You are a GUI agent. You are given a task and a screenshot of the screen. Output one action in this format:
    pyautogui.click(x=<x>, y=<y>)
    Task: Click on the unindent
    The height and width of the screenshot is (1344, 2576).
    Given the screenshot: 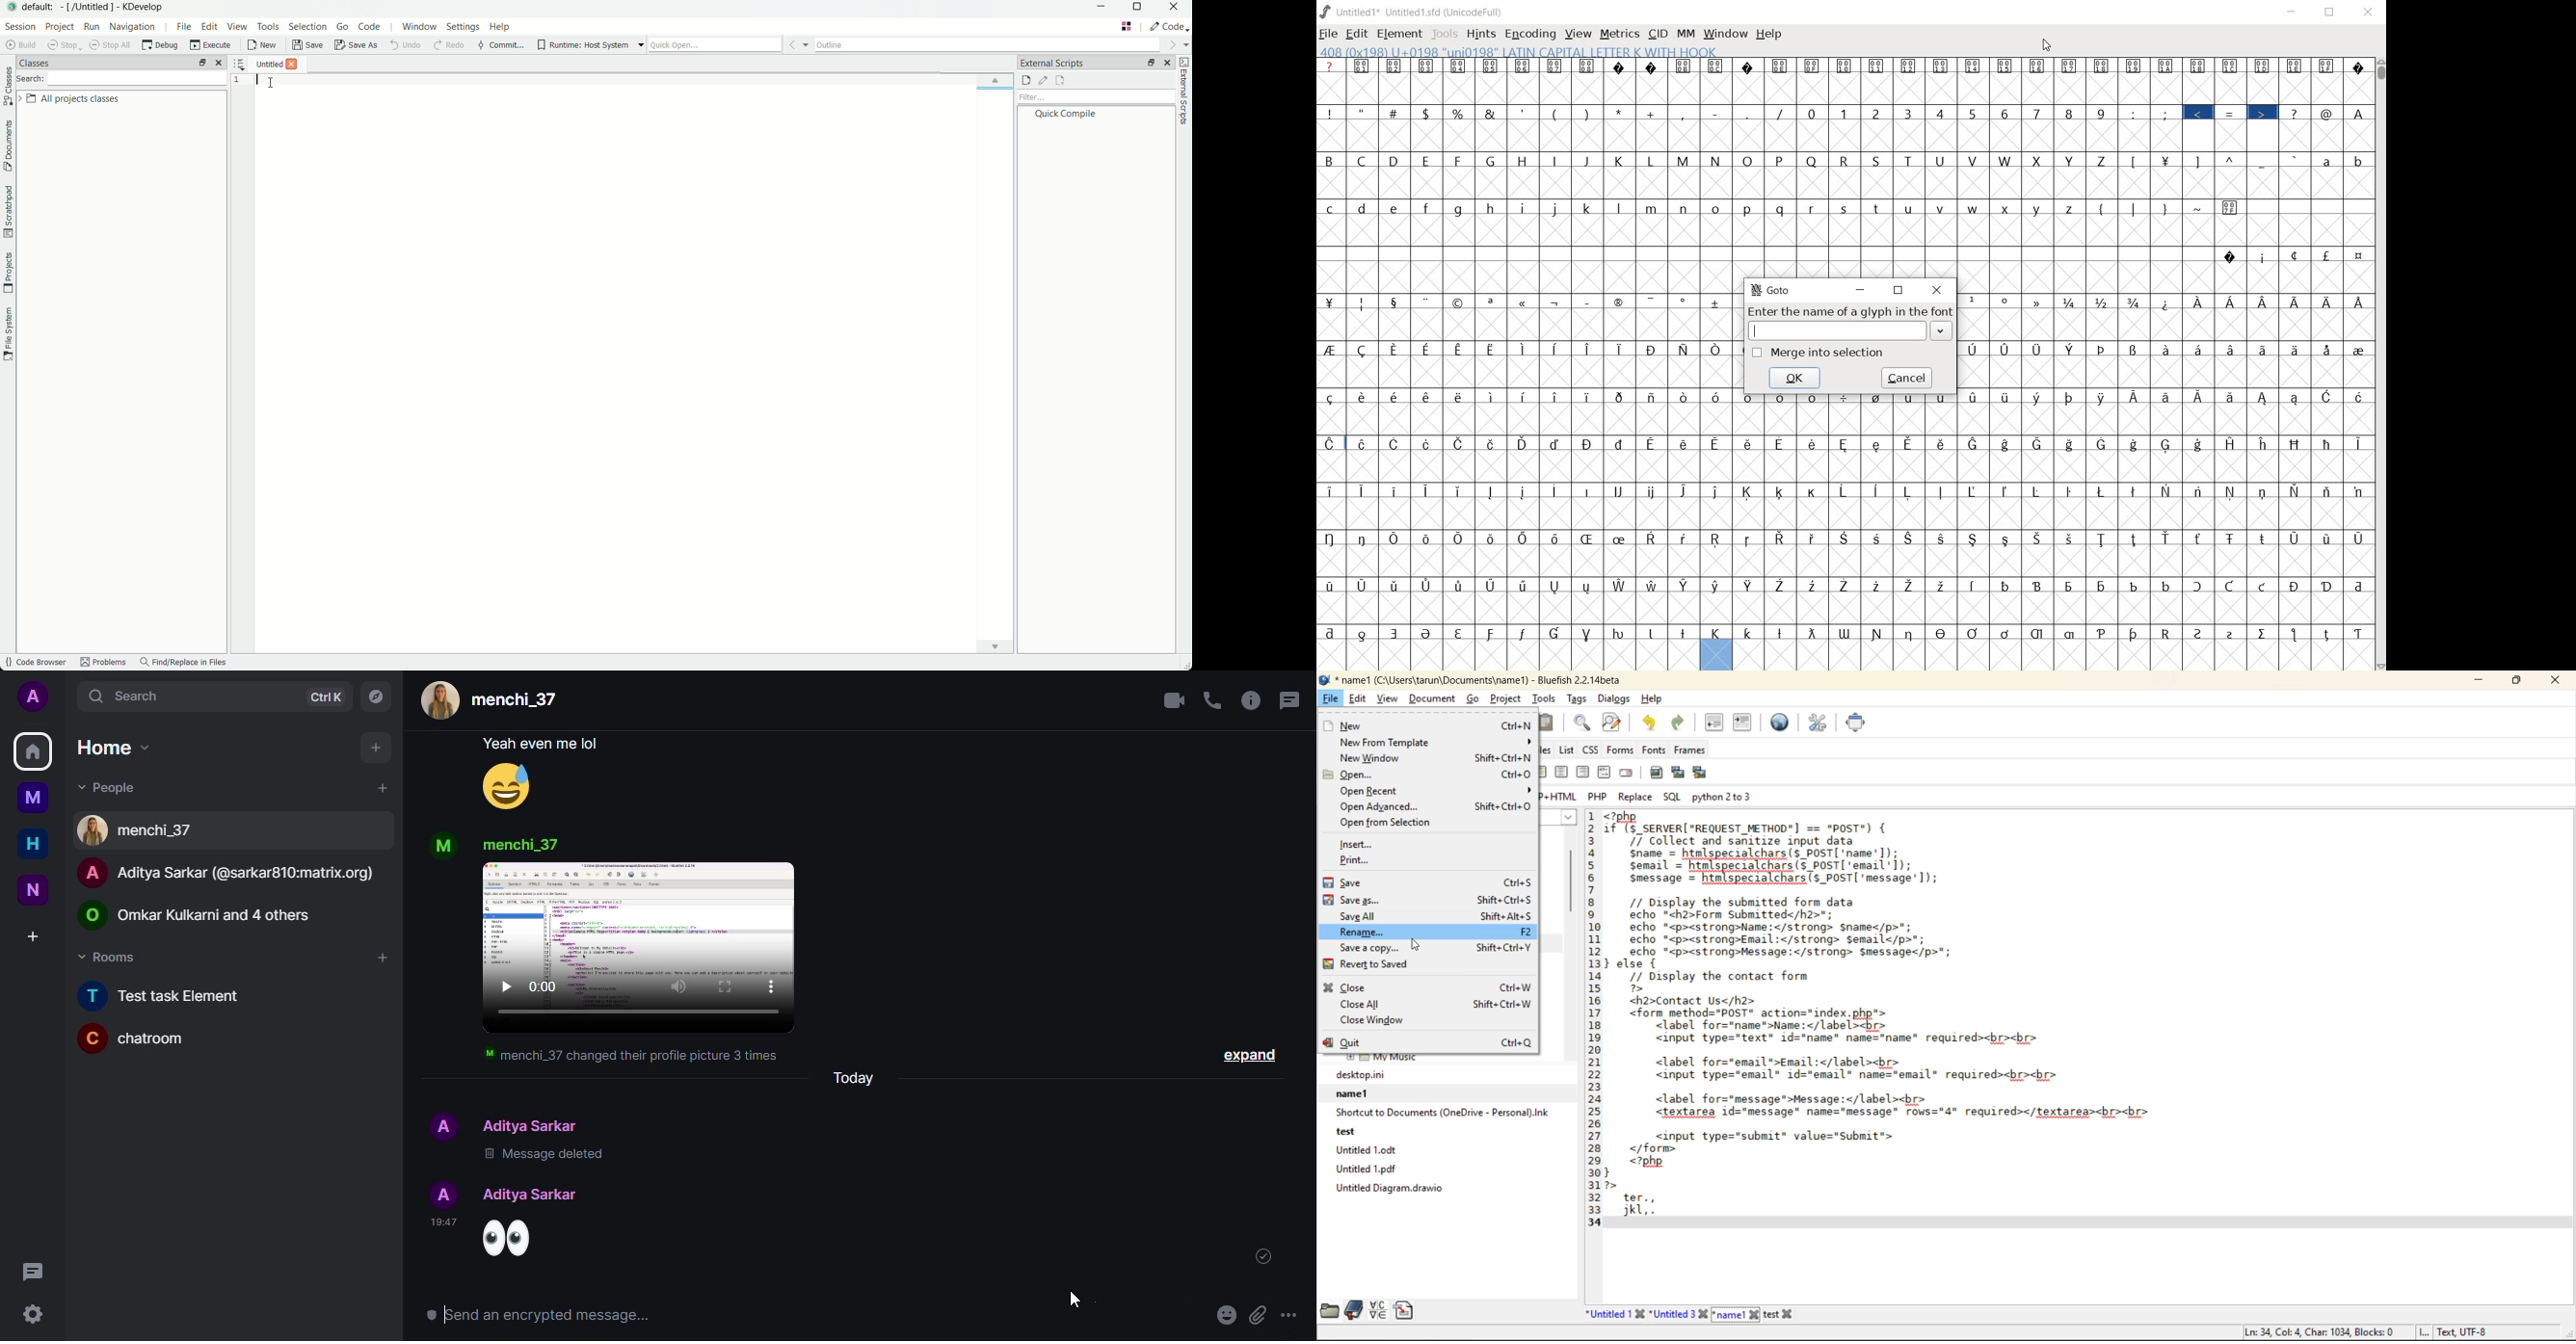 What is the action you would take?
    pyautogui.click(x=1715, y=724)
    